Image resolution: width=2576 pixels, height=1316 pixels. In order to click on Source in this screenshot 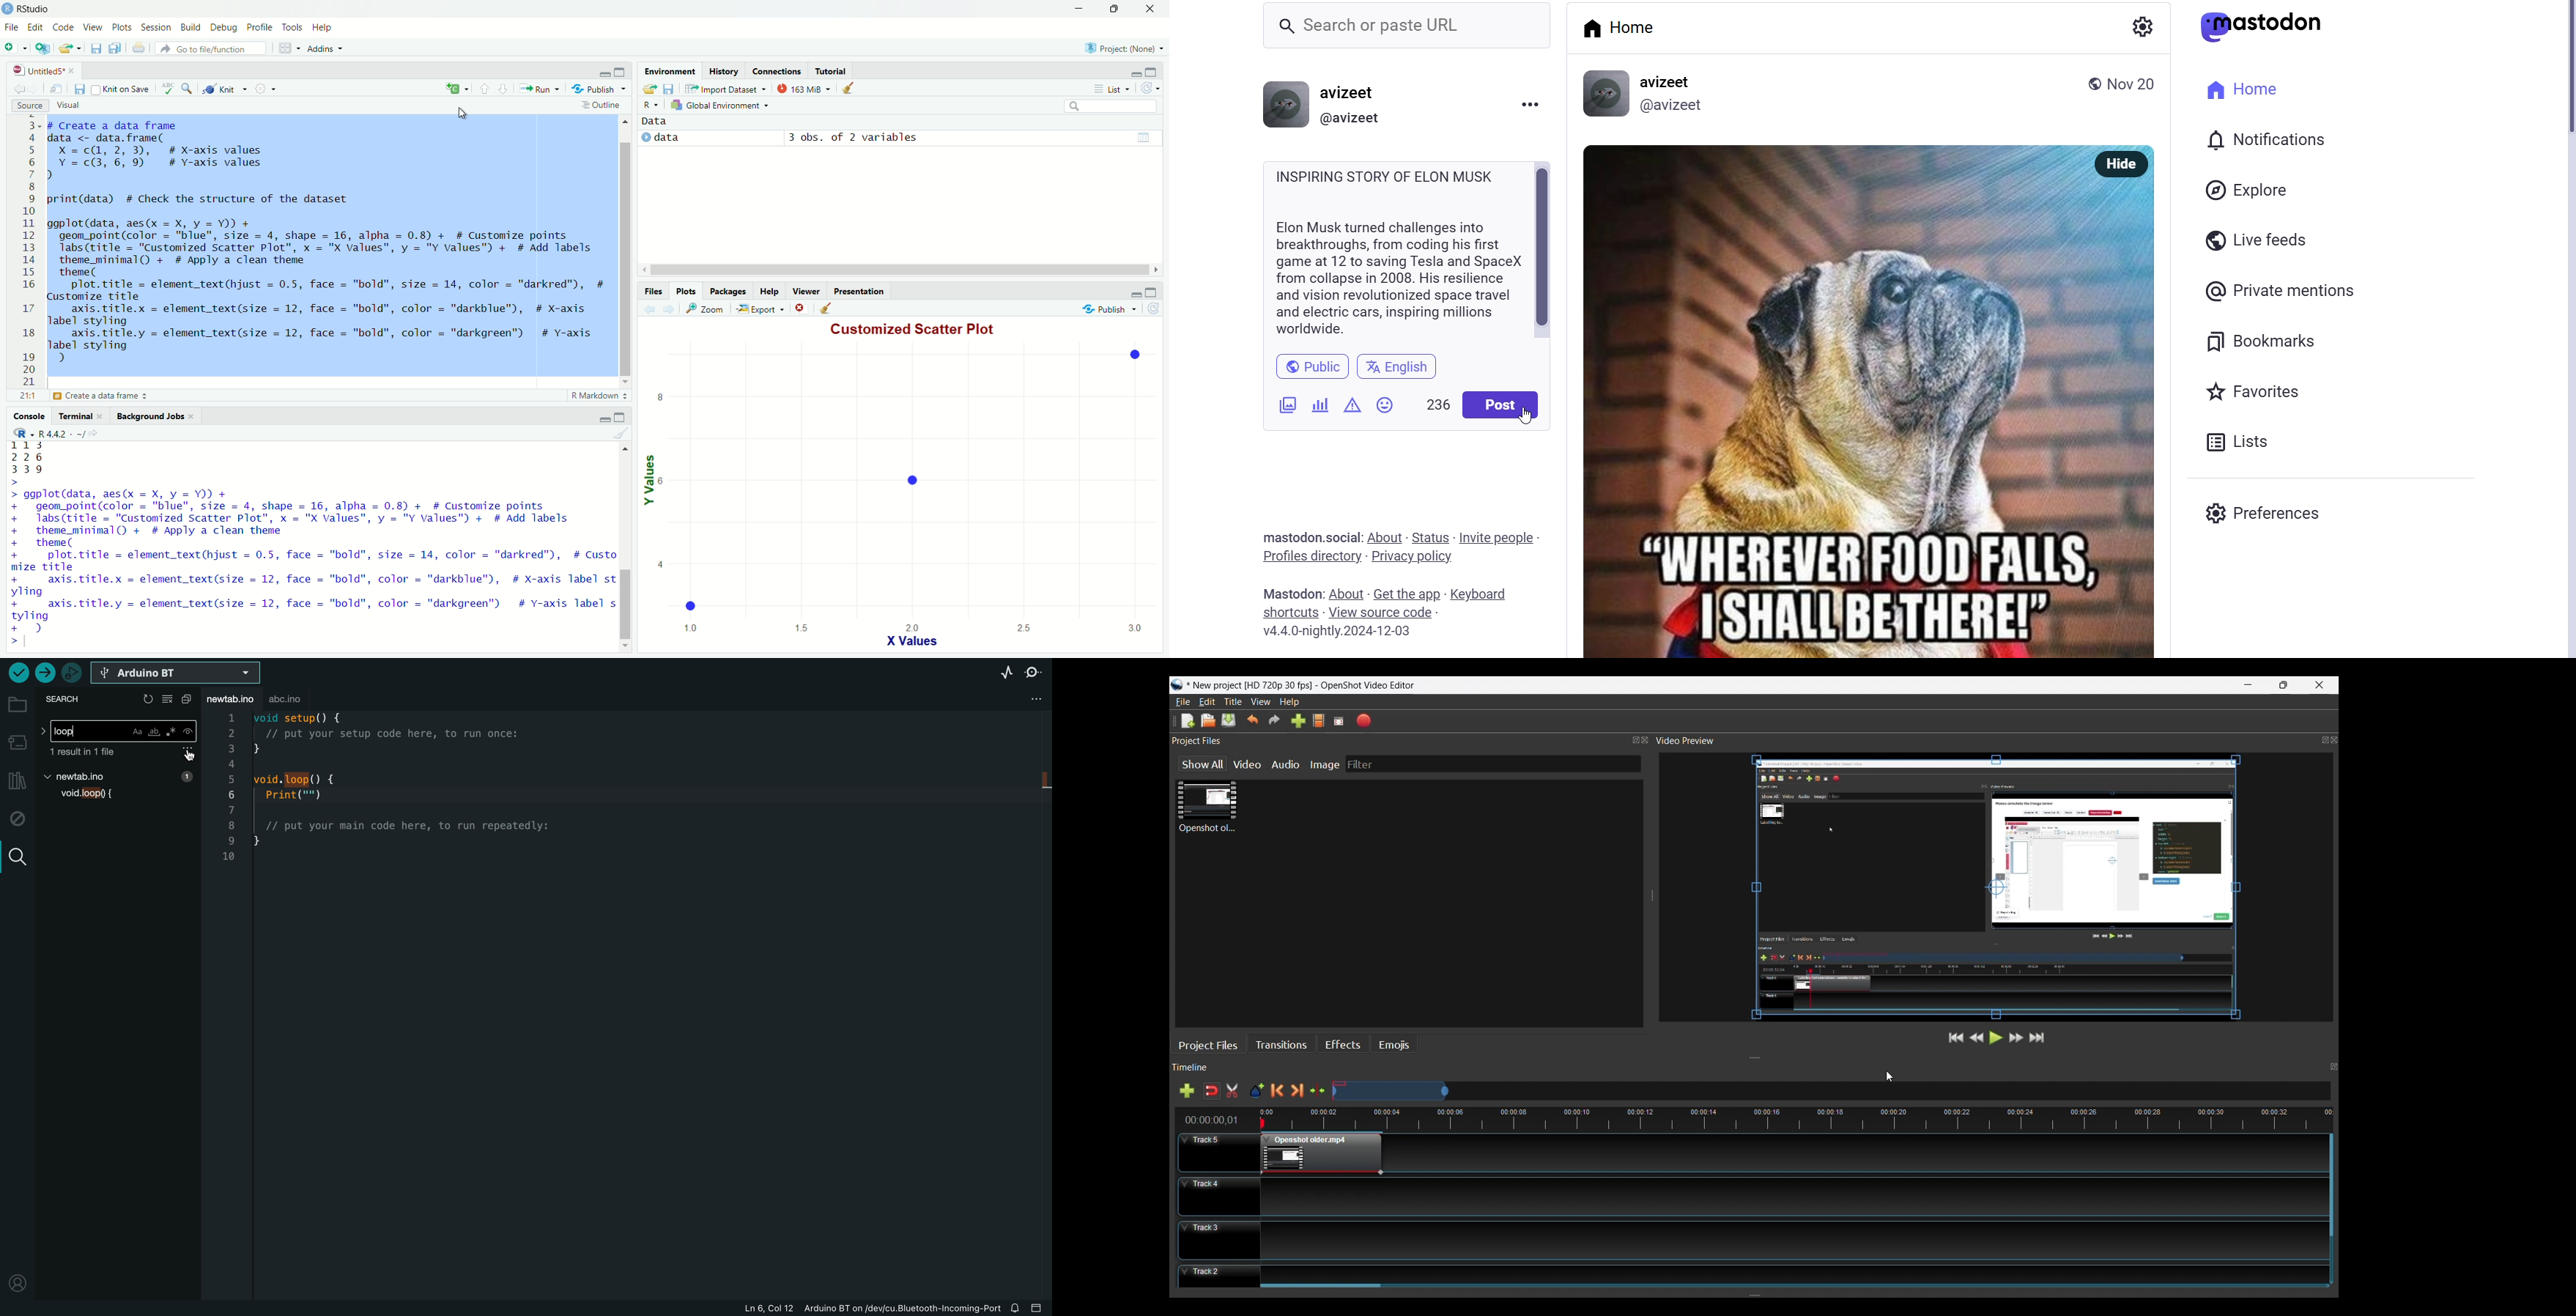, I will do `click(27, 106)`.